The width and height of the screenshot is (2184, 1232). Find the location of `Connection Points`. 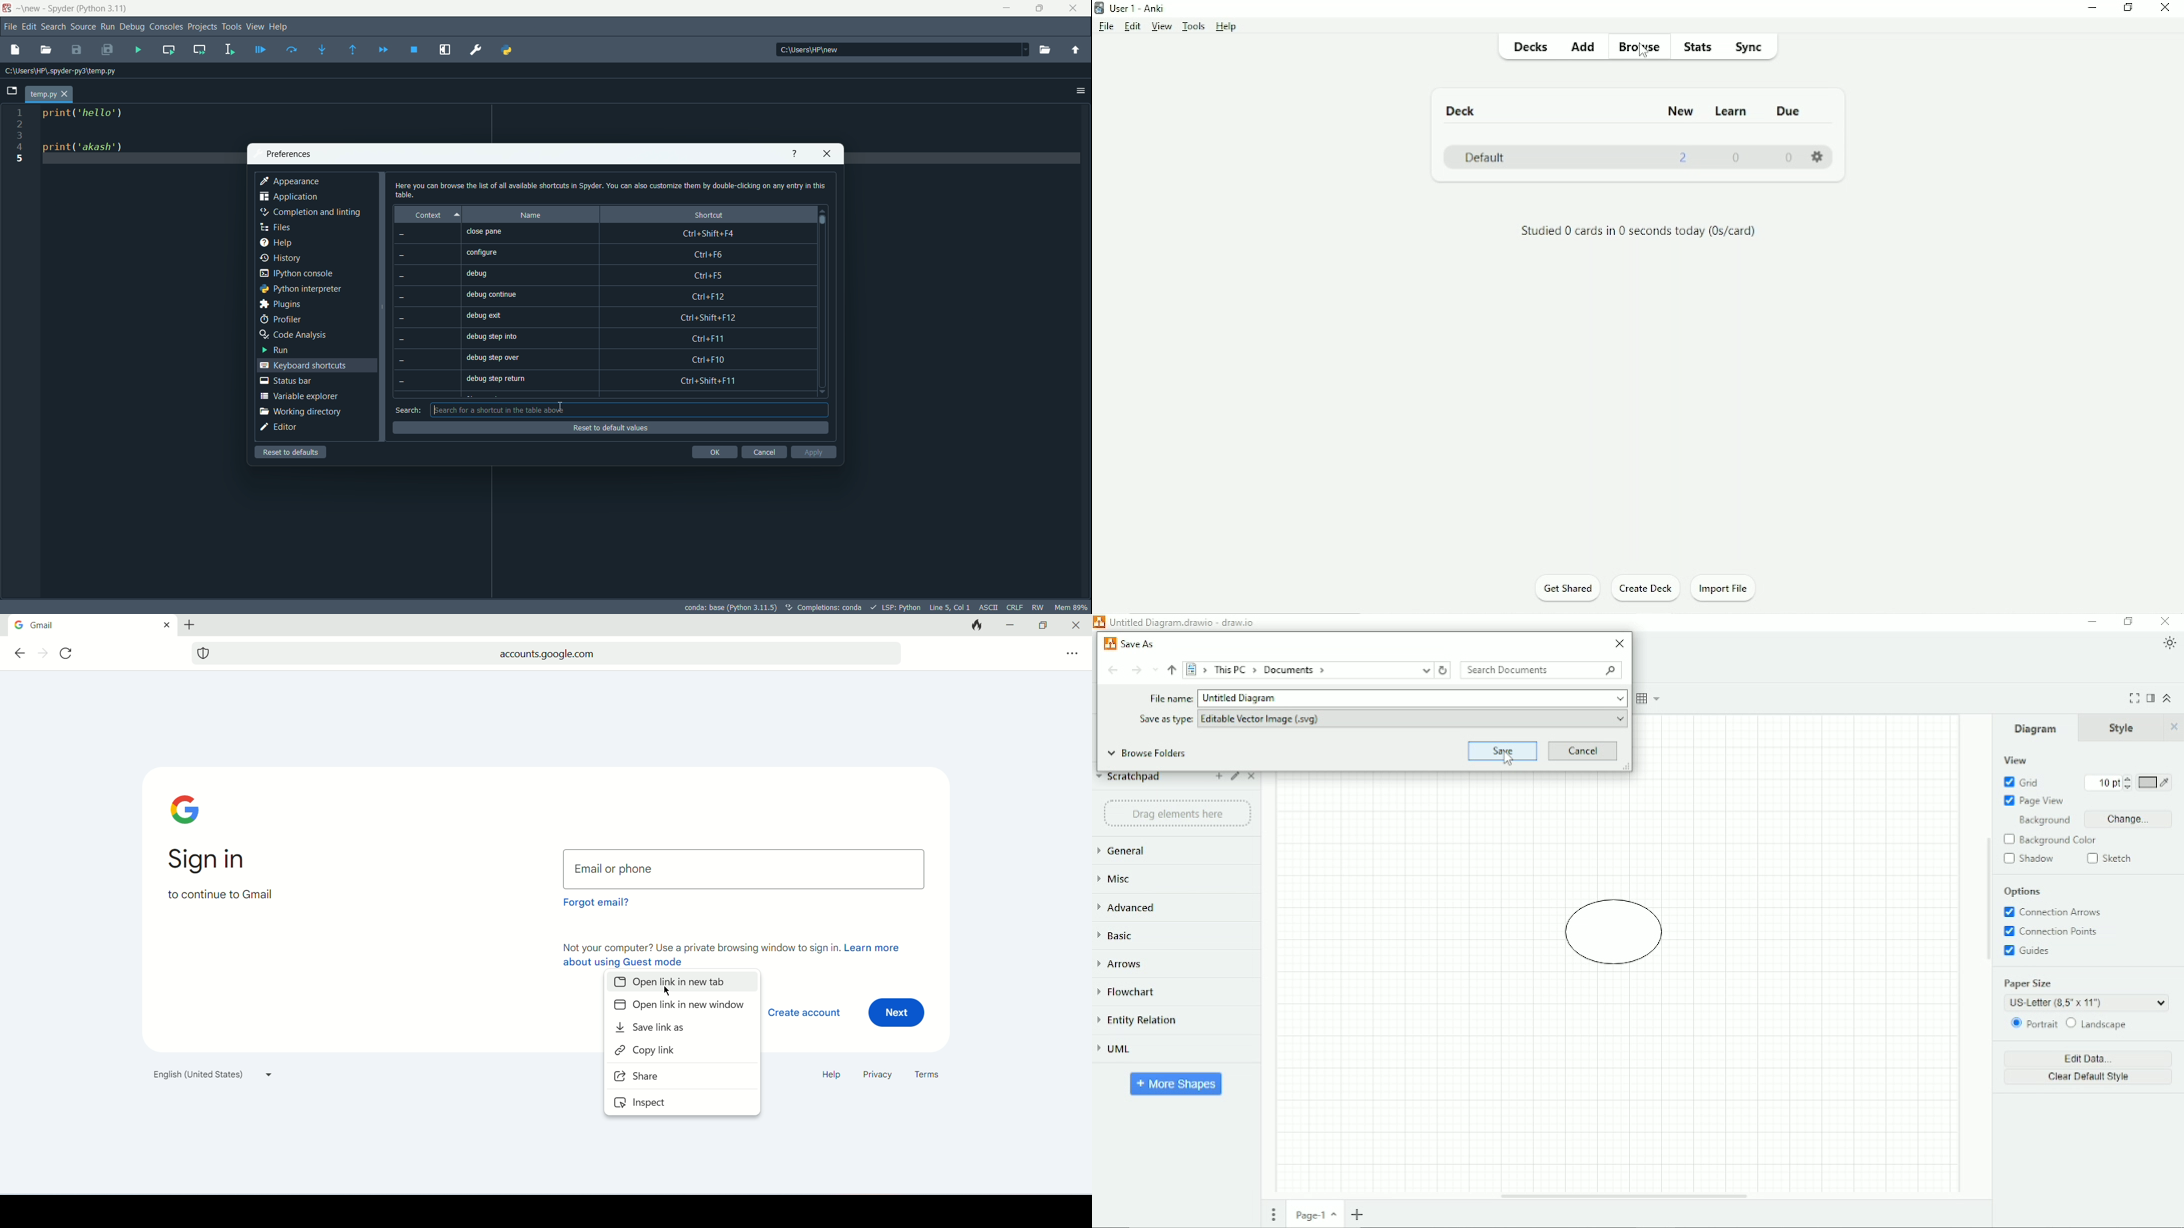

Connection Points is located at coordinates (2055, 931).